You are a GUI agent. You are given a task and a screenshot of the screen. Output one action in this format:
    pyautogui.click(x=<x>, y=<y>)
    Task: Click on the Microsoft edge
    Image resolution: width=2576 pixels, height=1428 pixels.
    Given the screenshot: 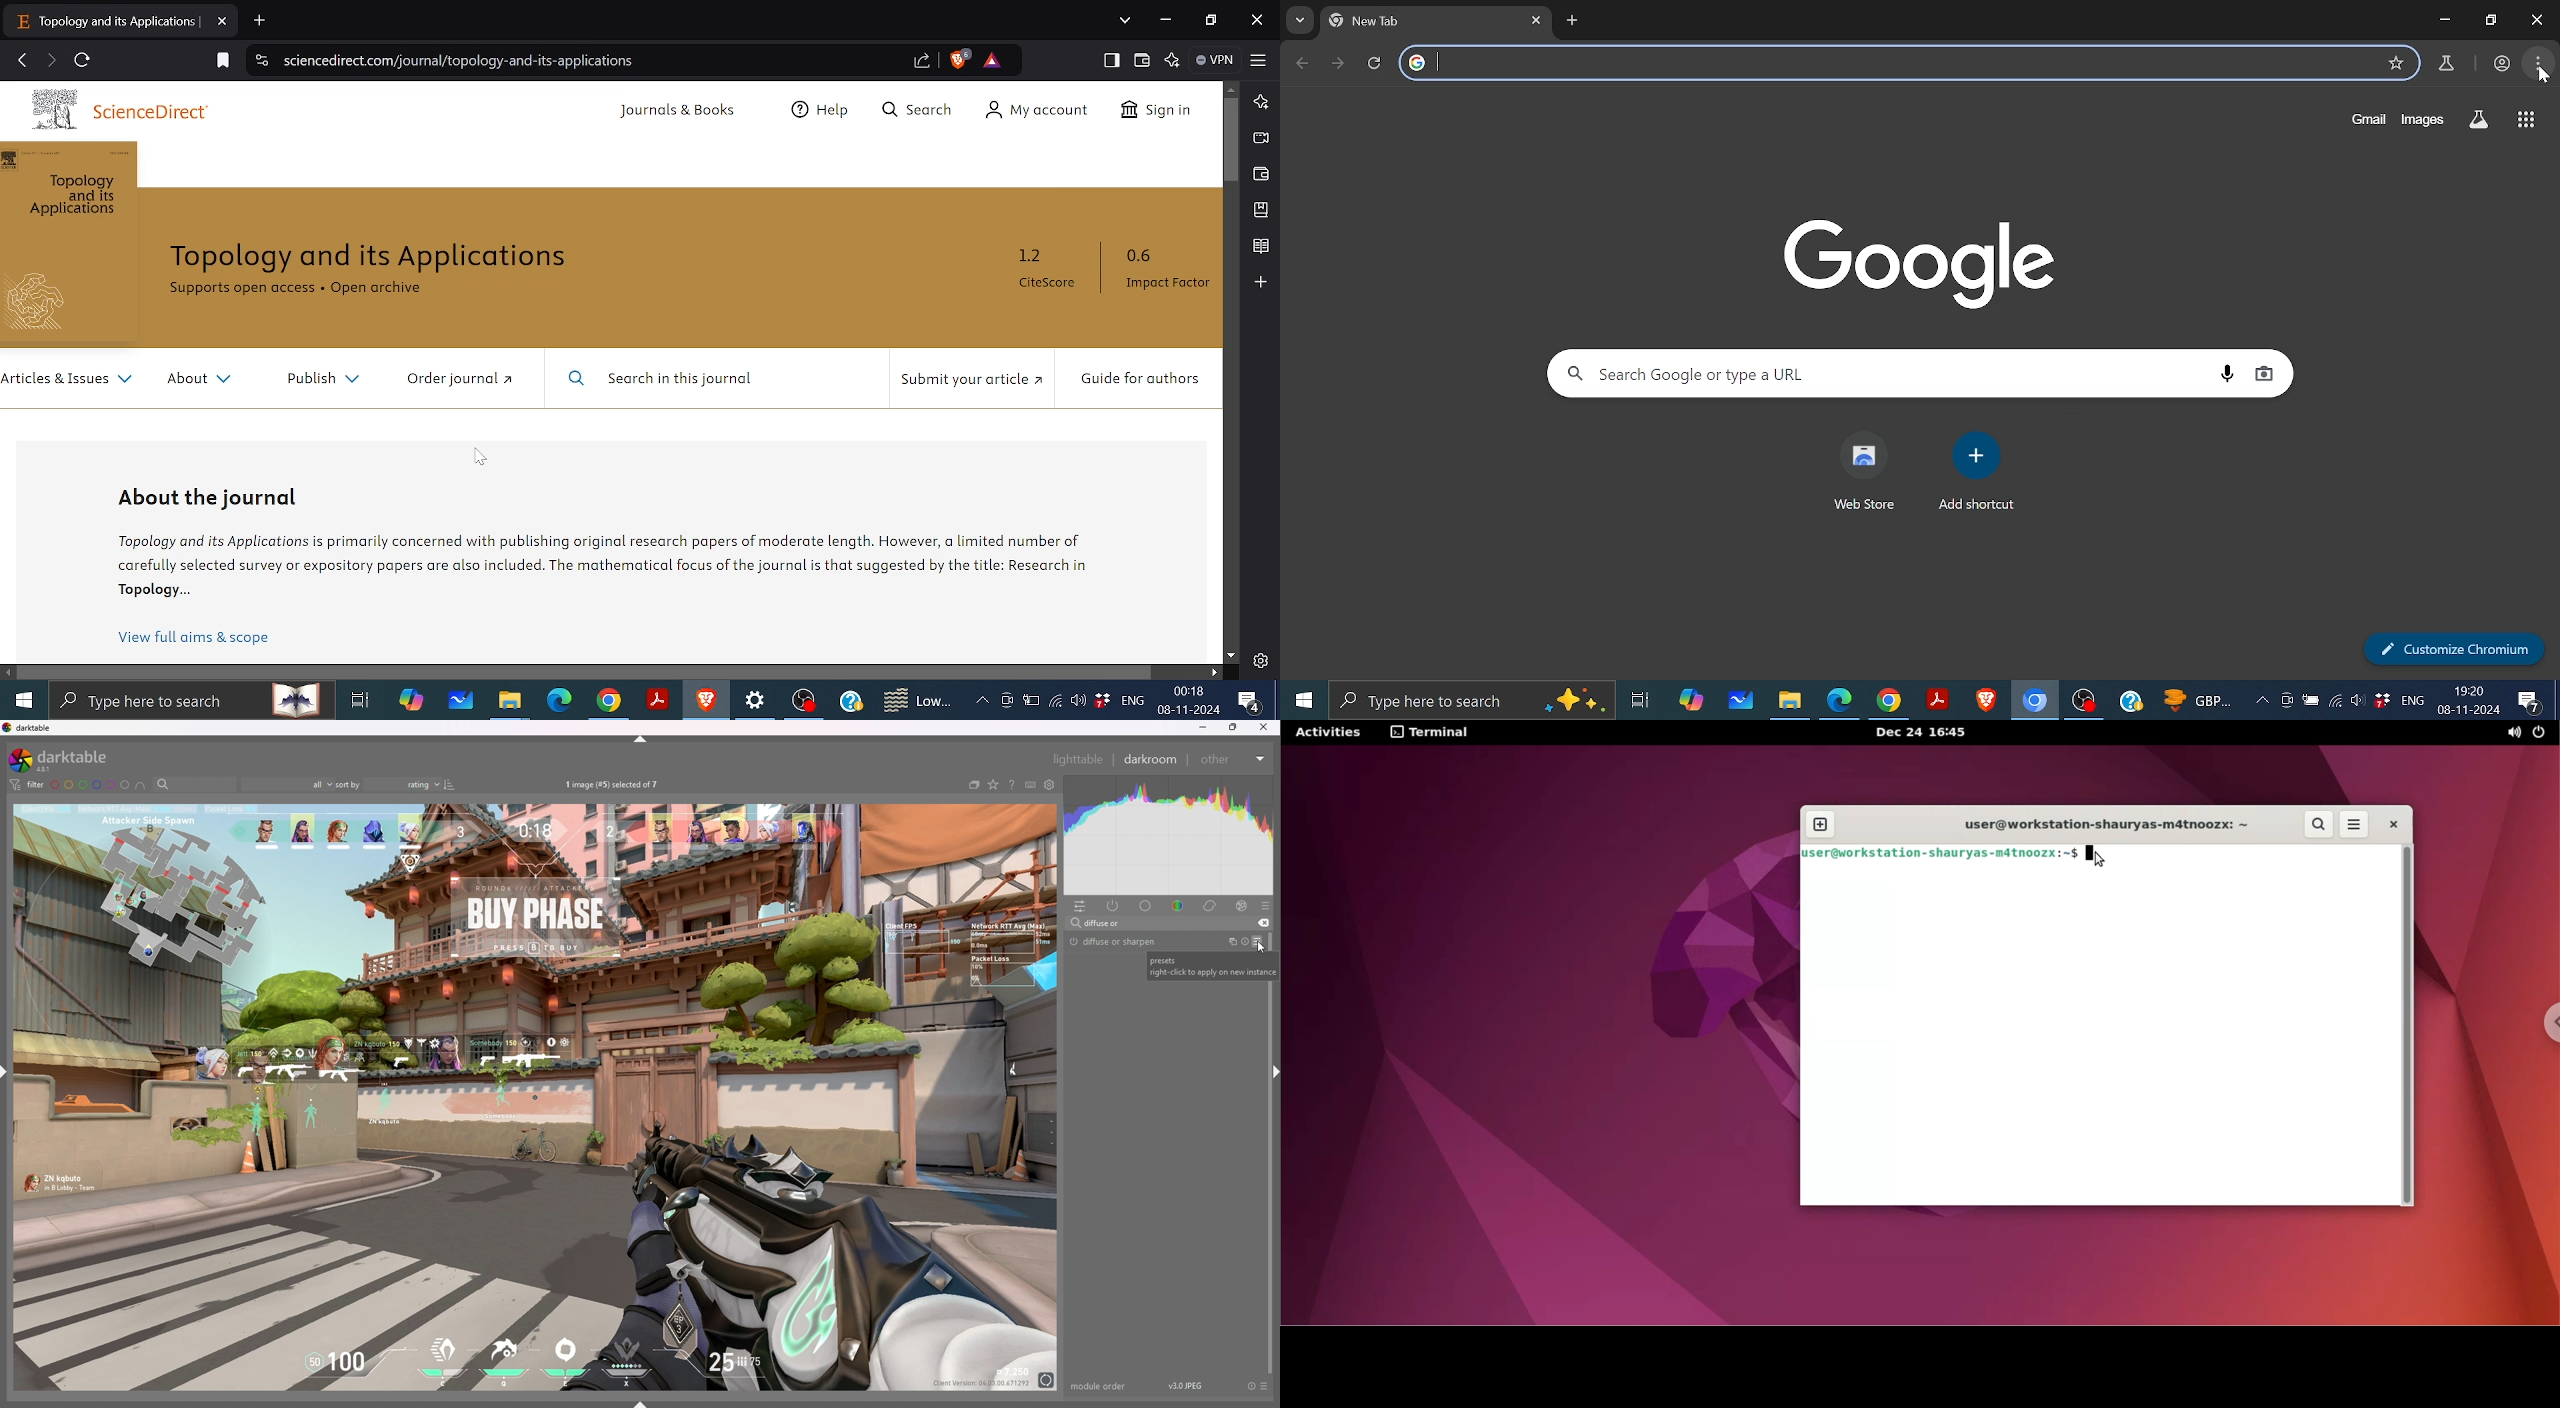 What is the action you would take?
    pyautogui.click(x=1839, y=699)
    